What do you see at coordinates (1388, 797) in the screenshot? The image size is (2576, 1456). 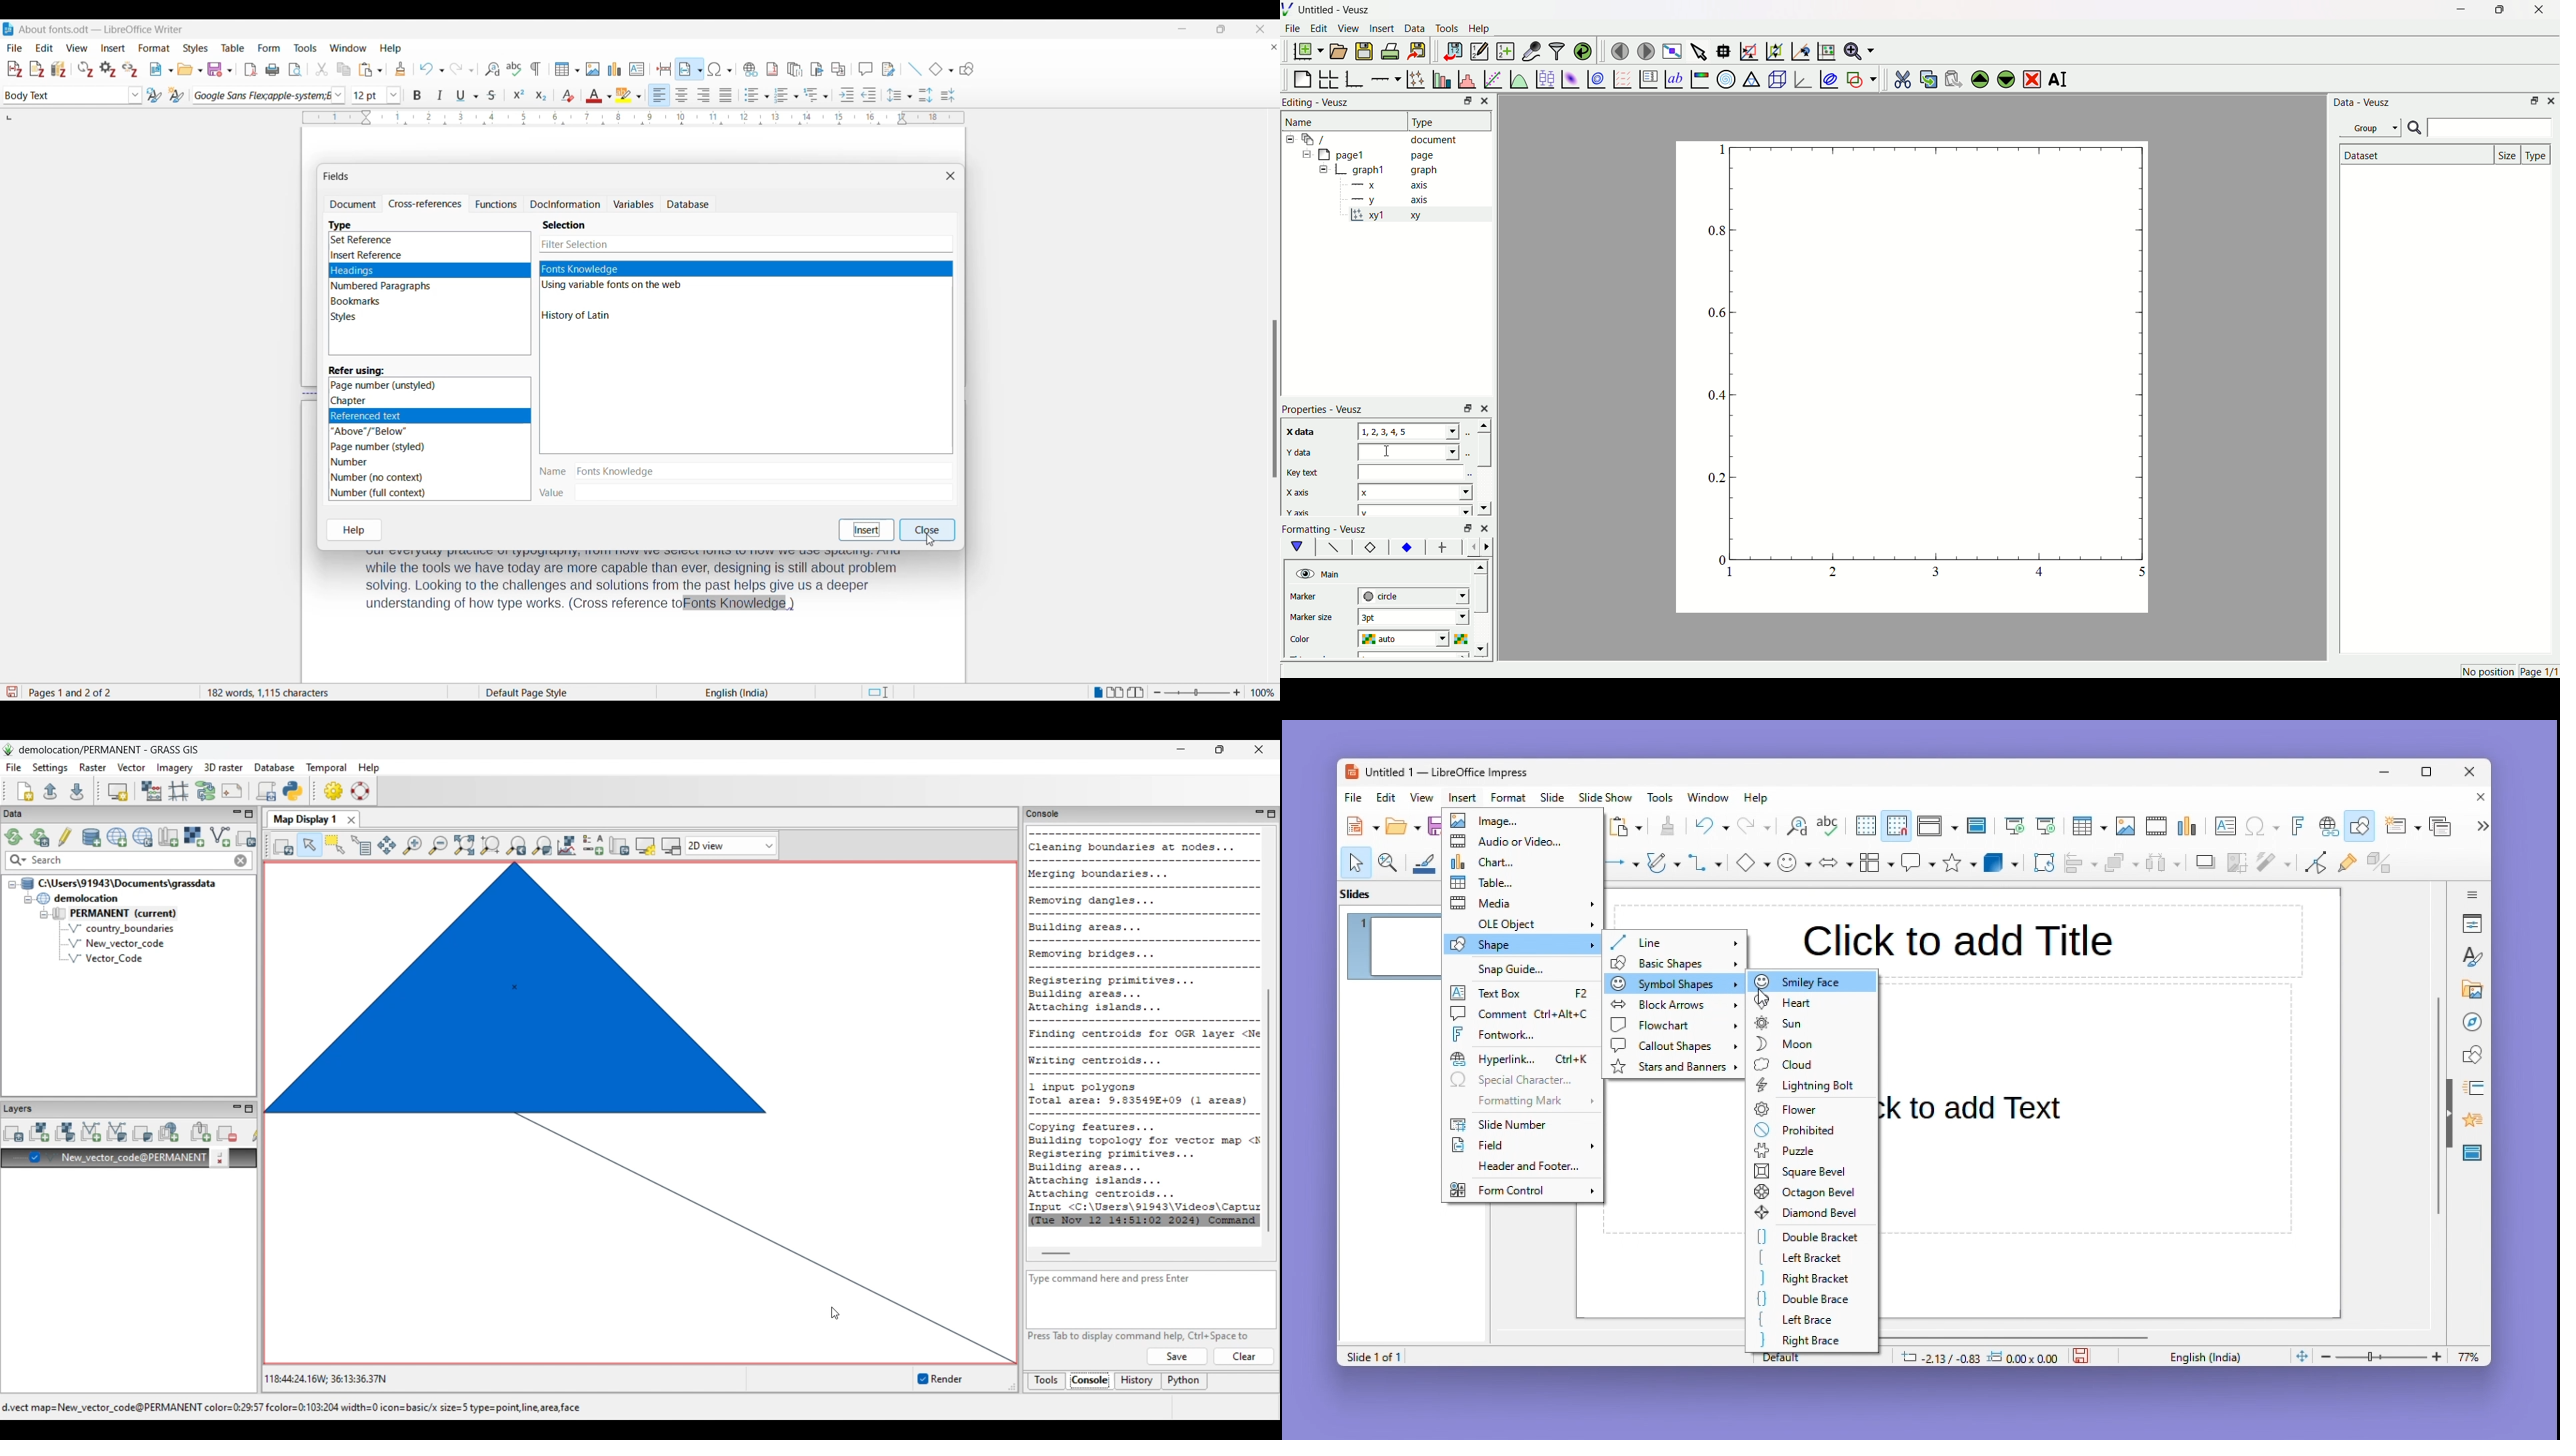 I see `Edit` at bounding box center [1388, 797].